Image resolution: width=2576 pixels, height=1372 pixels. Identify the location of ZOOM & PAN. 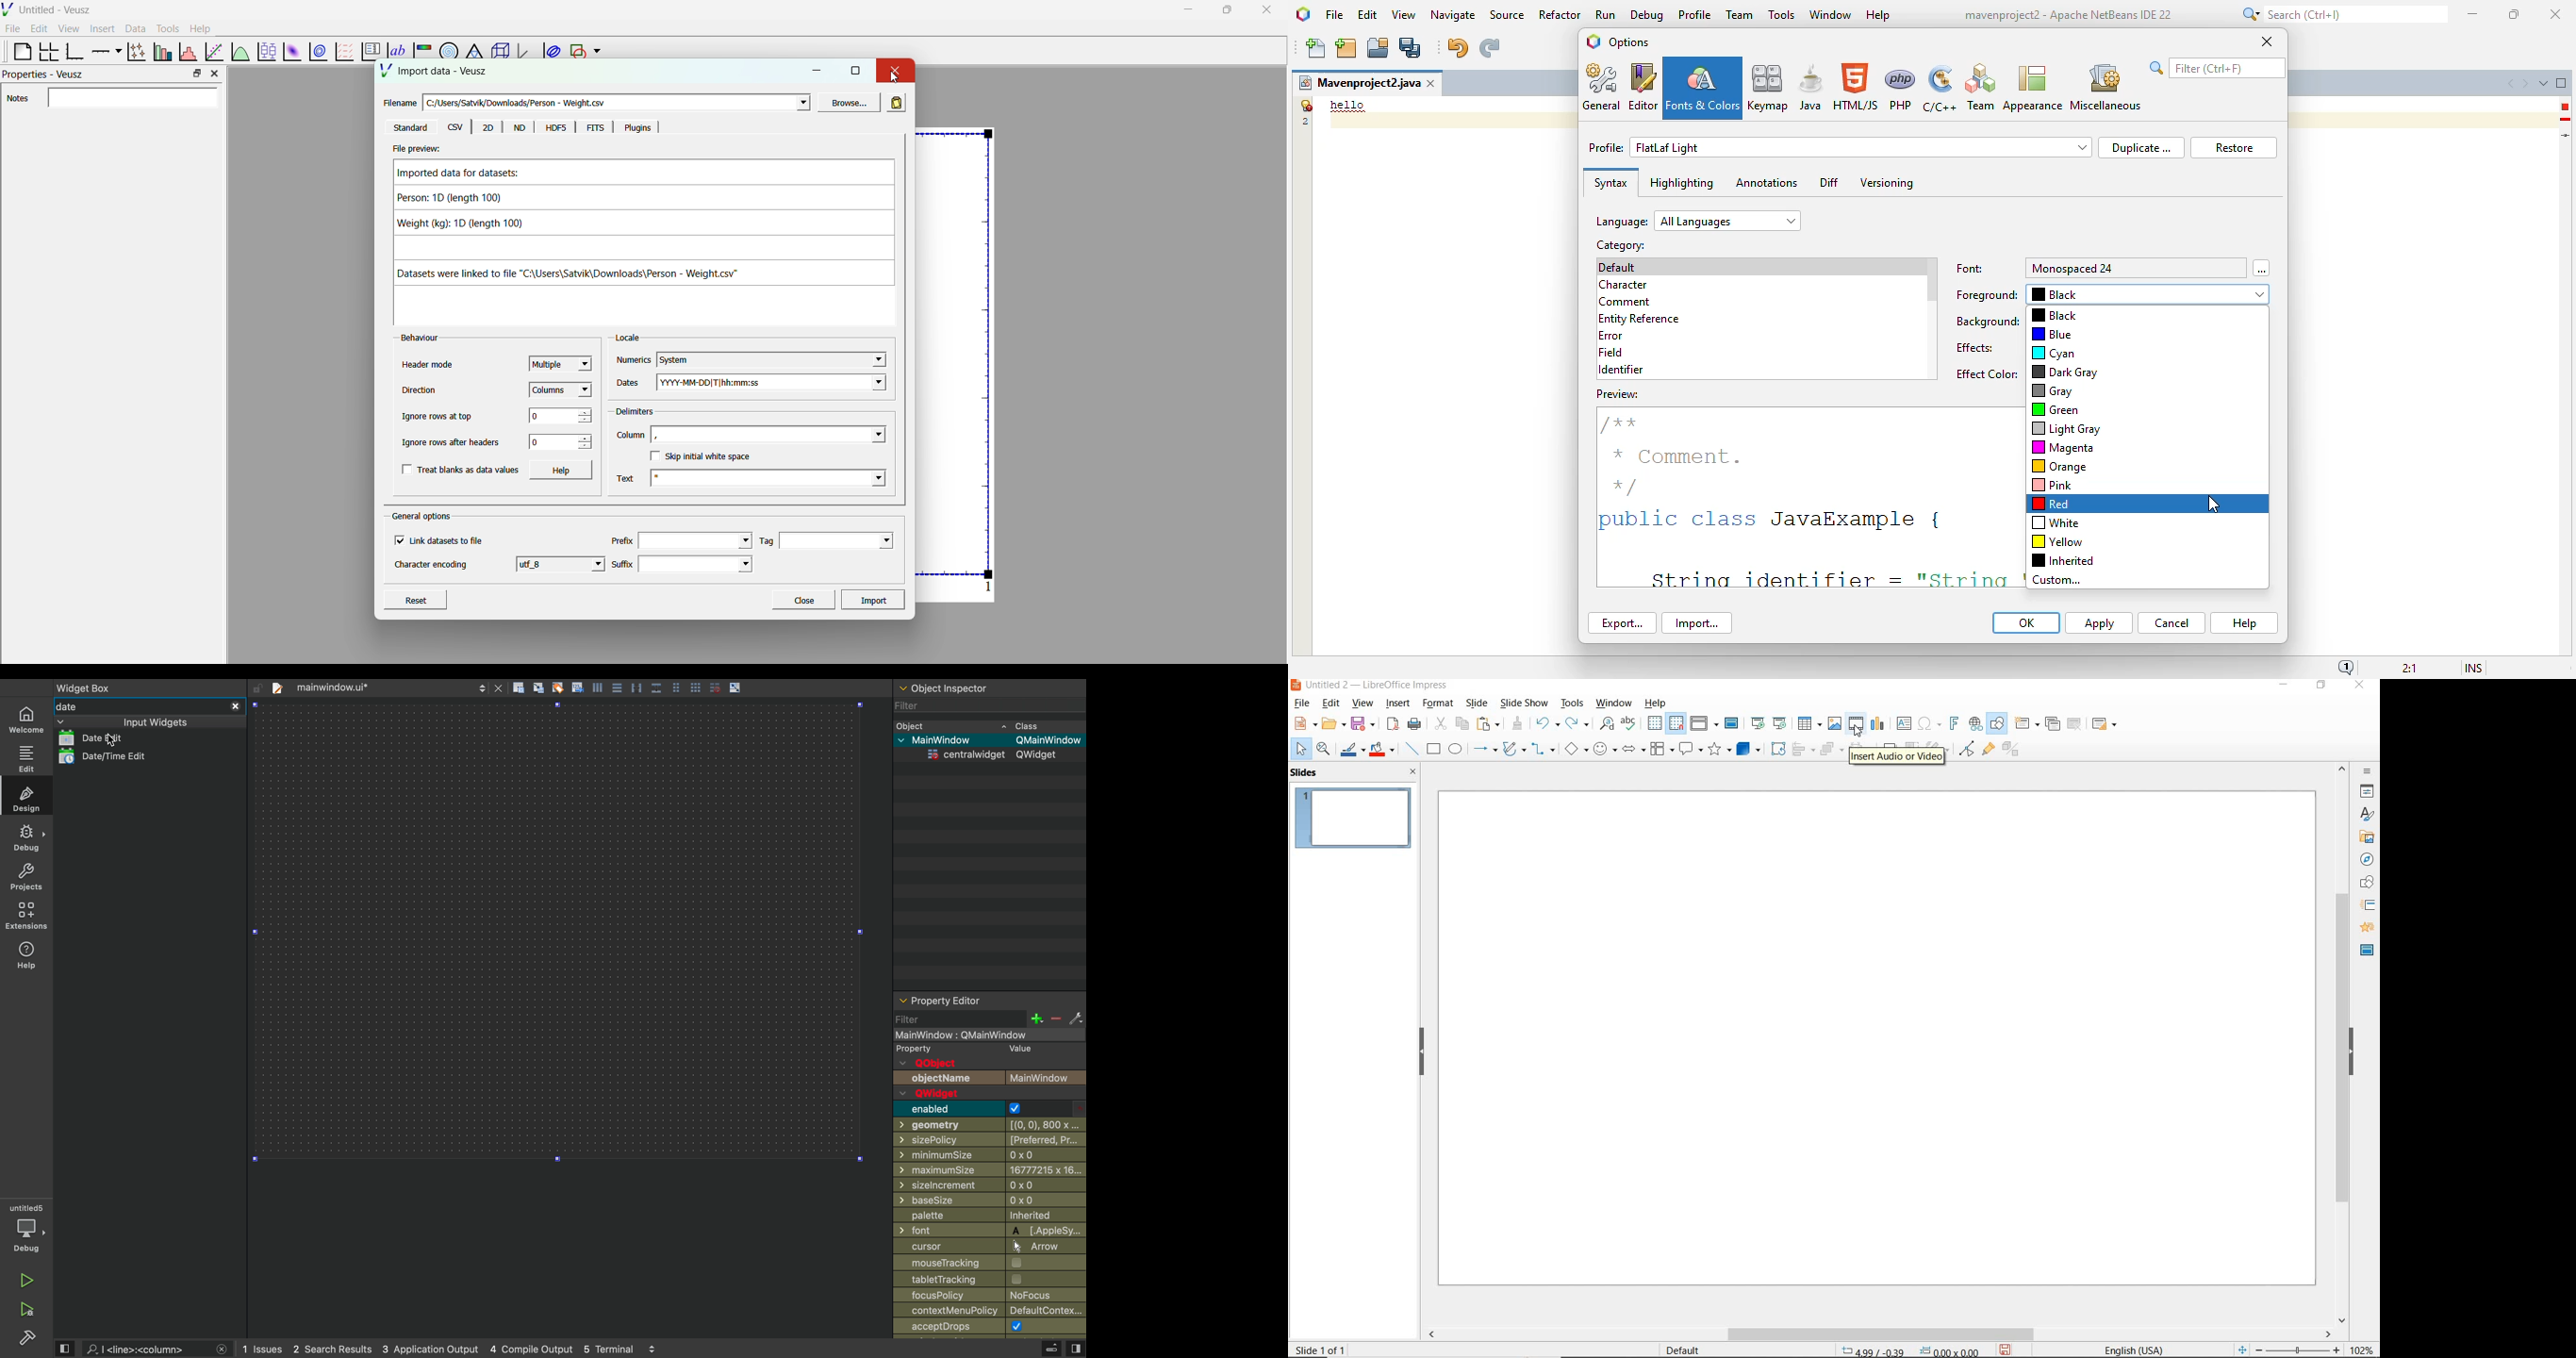
(1323, 749).